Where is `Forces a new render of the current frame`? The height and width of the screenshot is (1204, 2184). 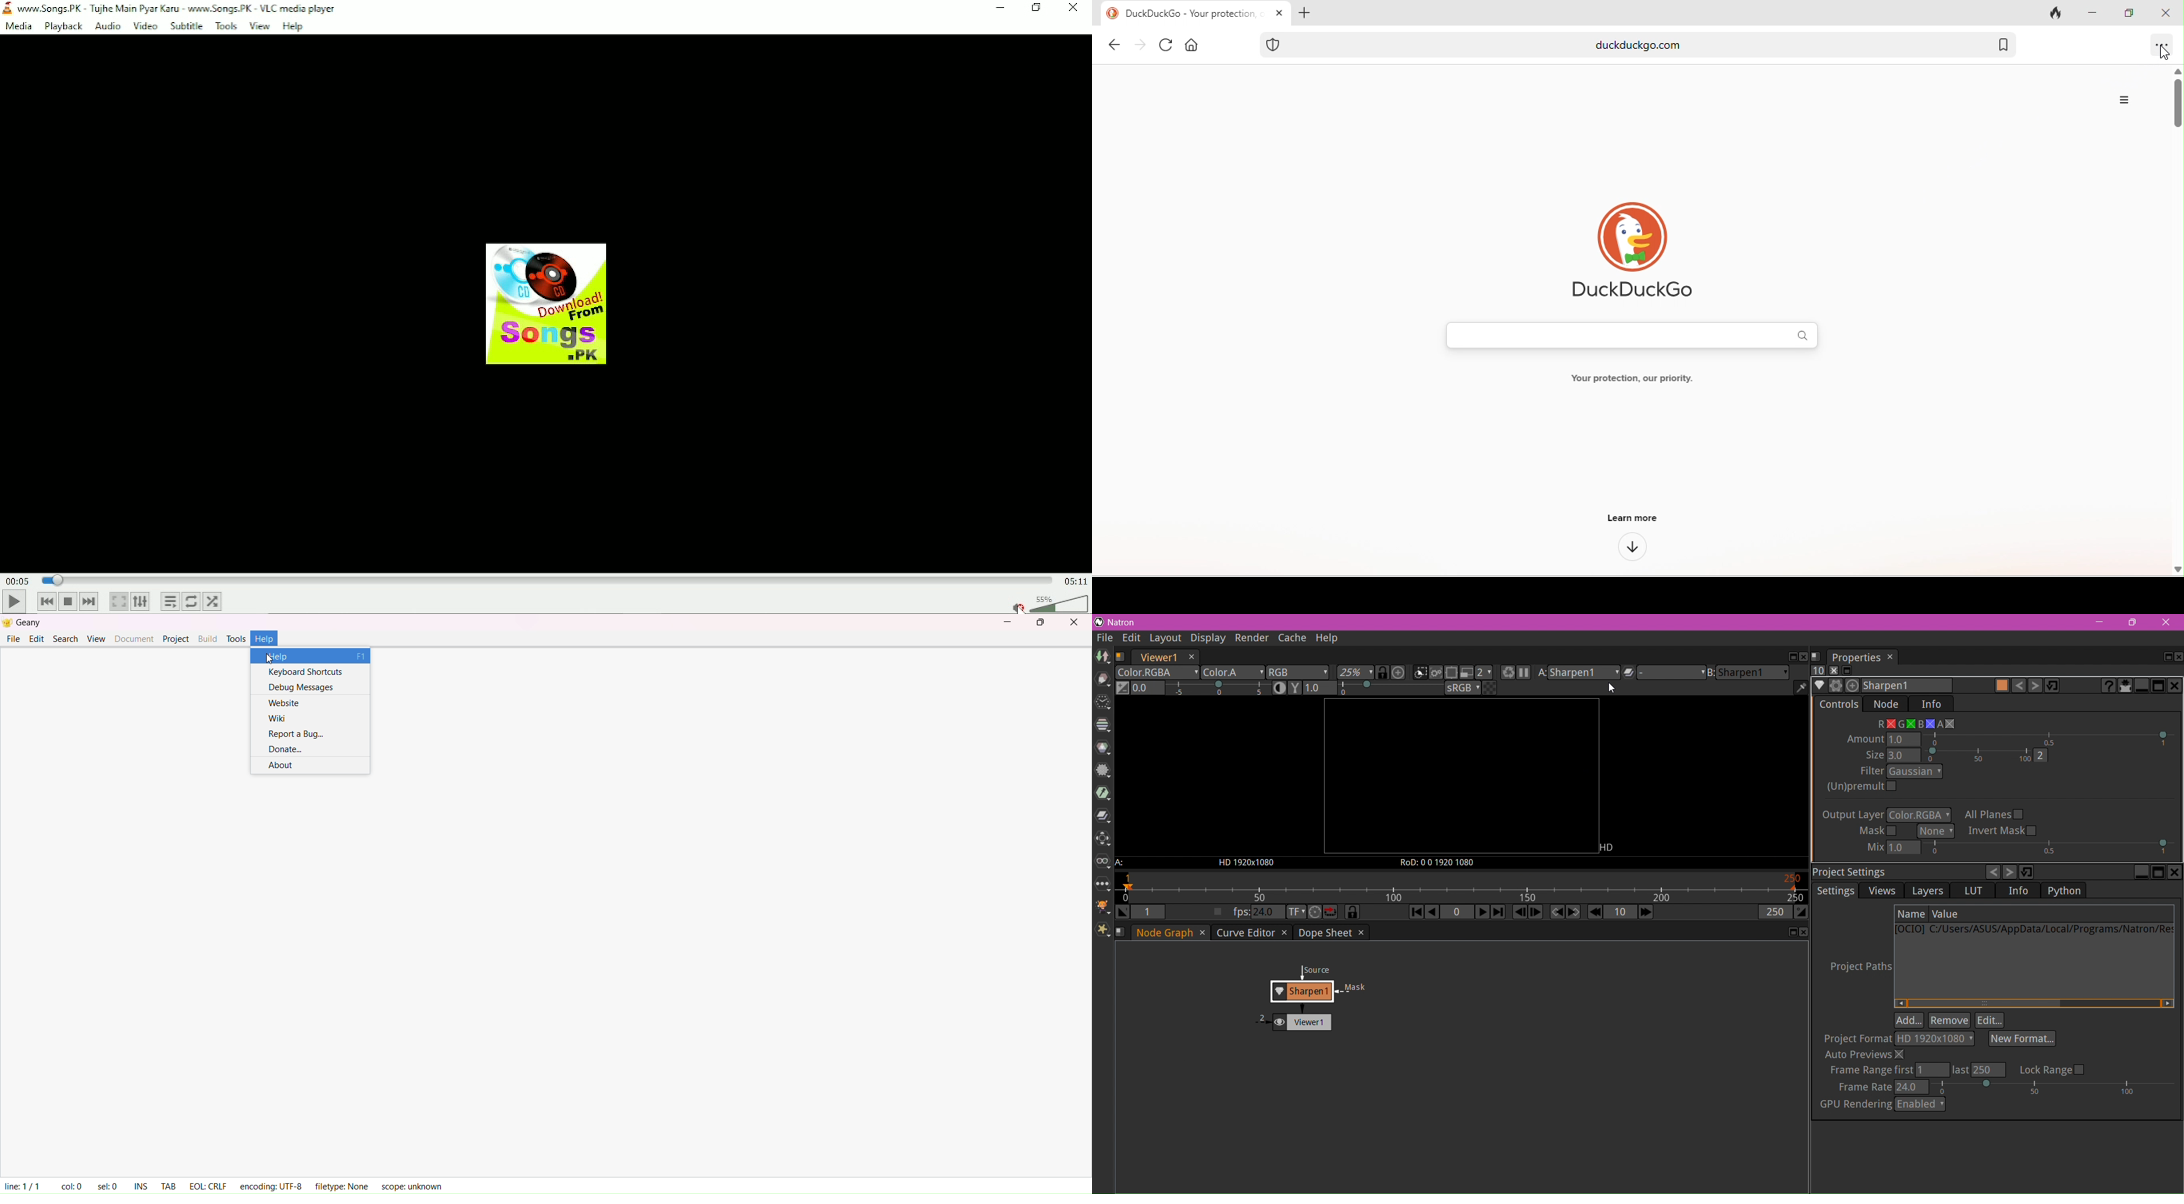
Forces a new render of the current frame is located at coordinates (1506, 674).